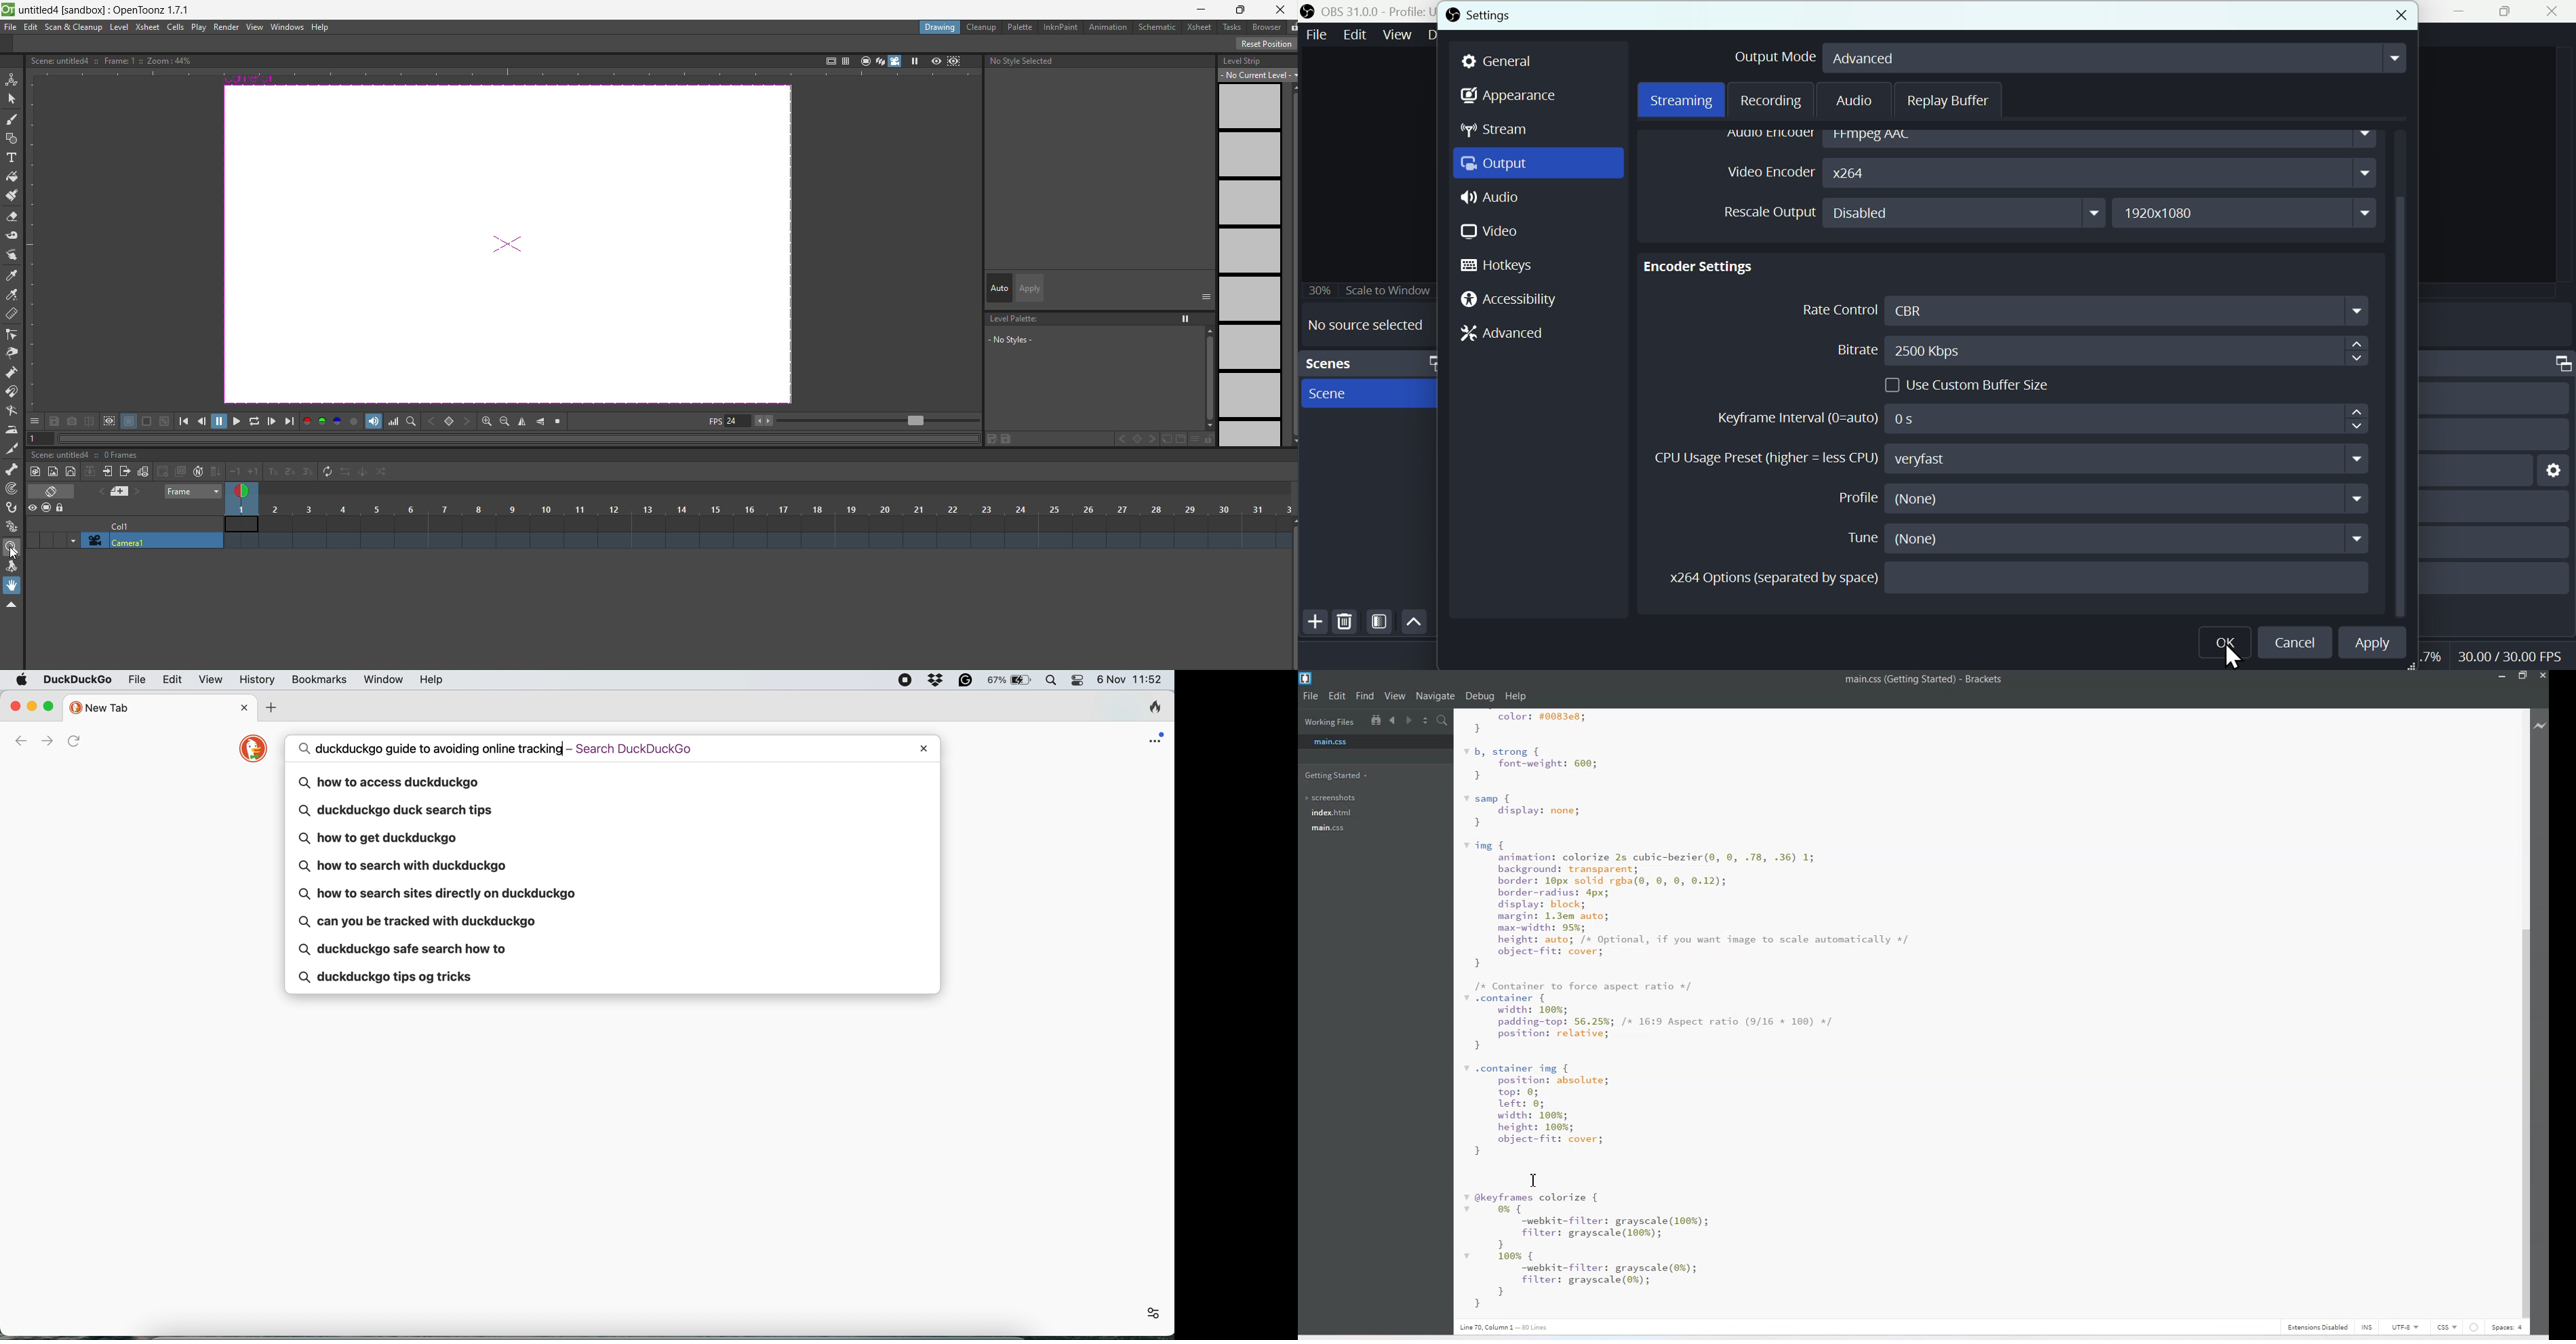 This screenshot has height=1344, width=2576. I want to click on KeyFrame Interval, so click(2041, 419).